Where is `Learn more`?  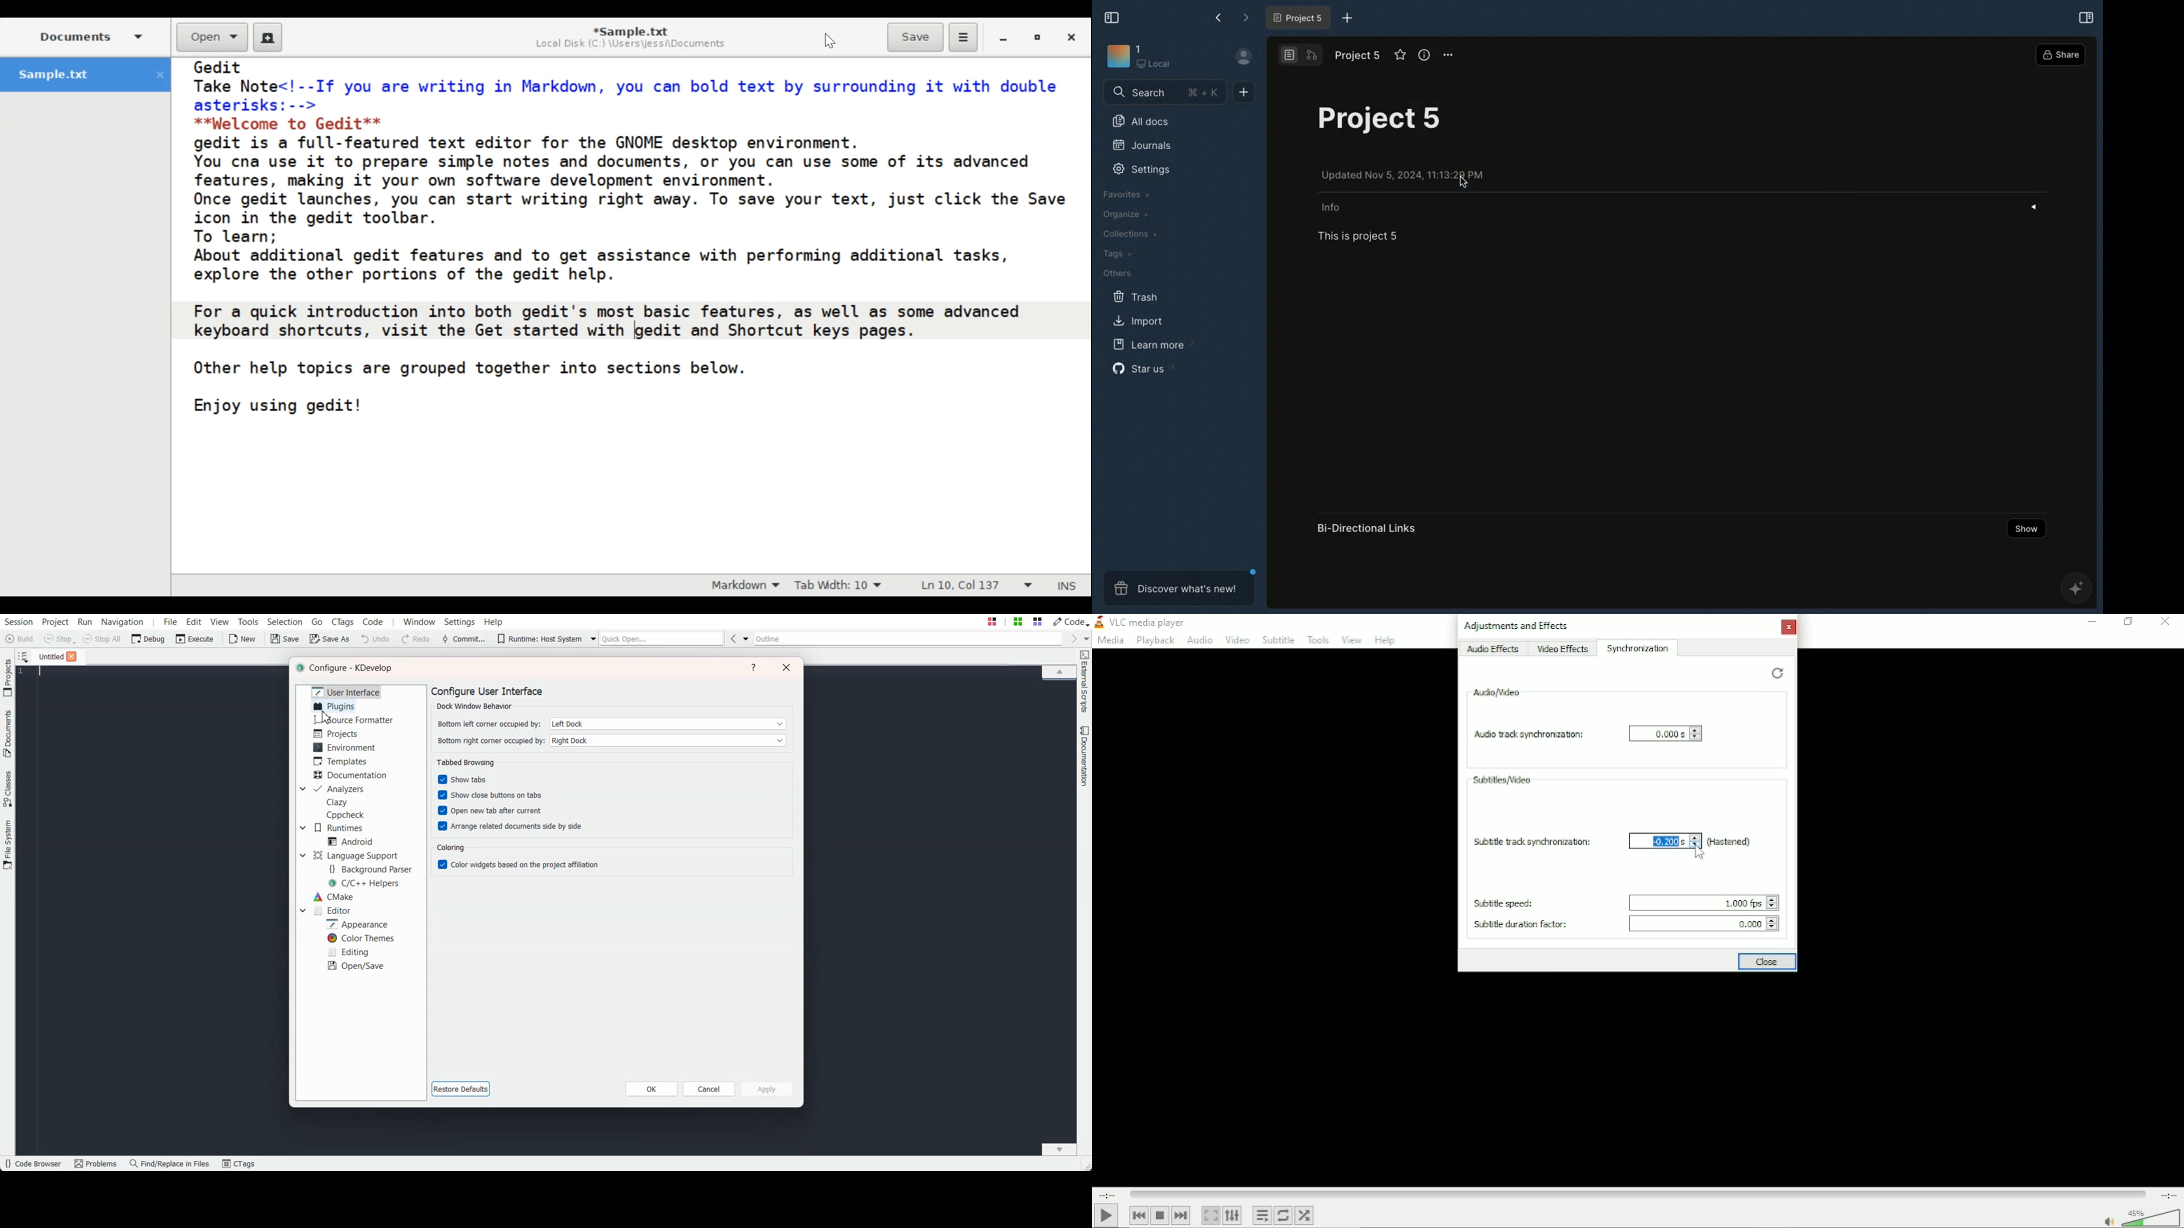
Learn more is located at coordinates (1148, 343).